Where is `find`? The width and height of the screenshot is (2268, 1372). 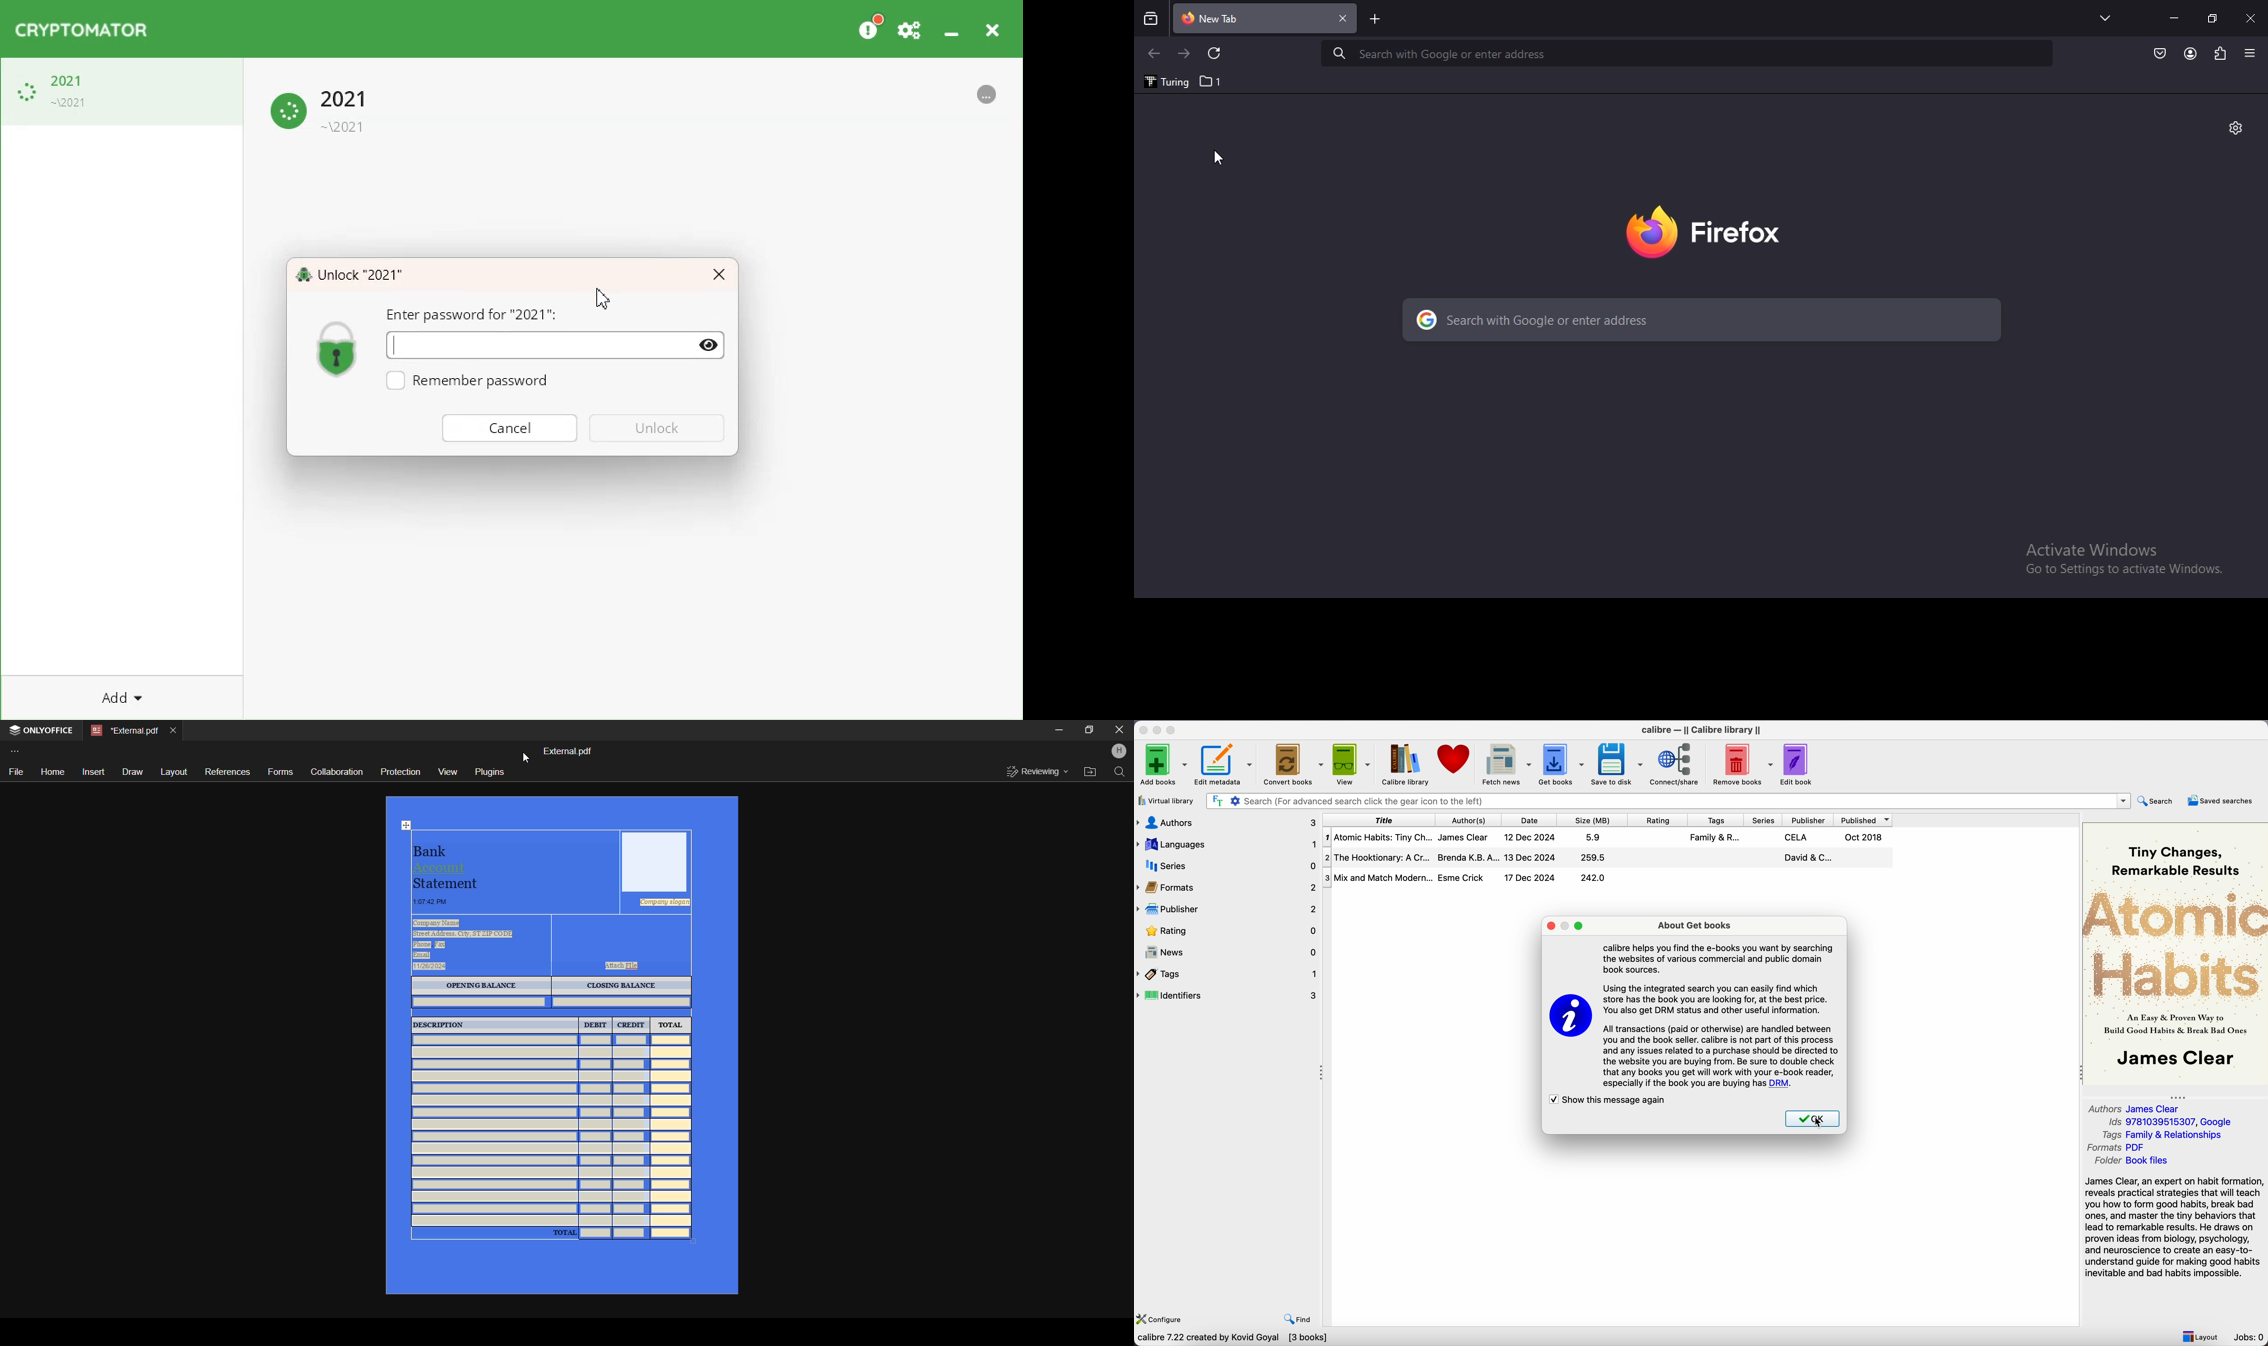
find is located at coordinates (1300, 1320).